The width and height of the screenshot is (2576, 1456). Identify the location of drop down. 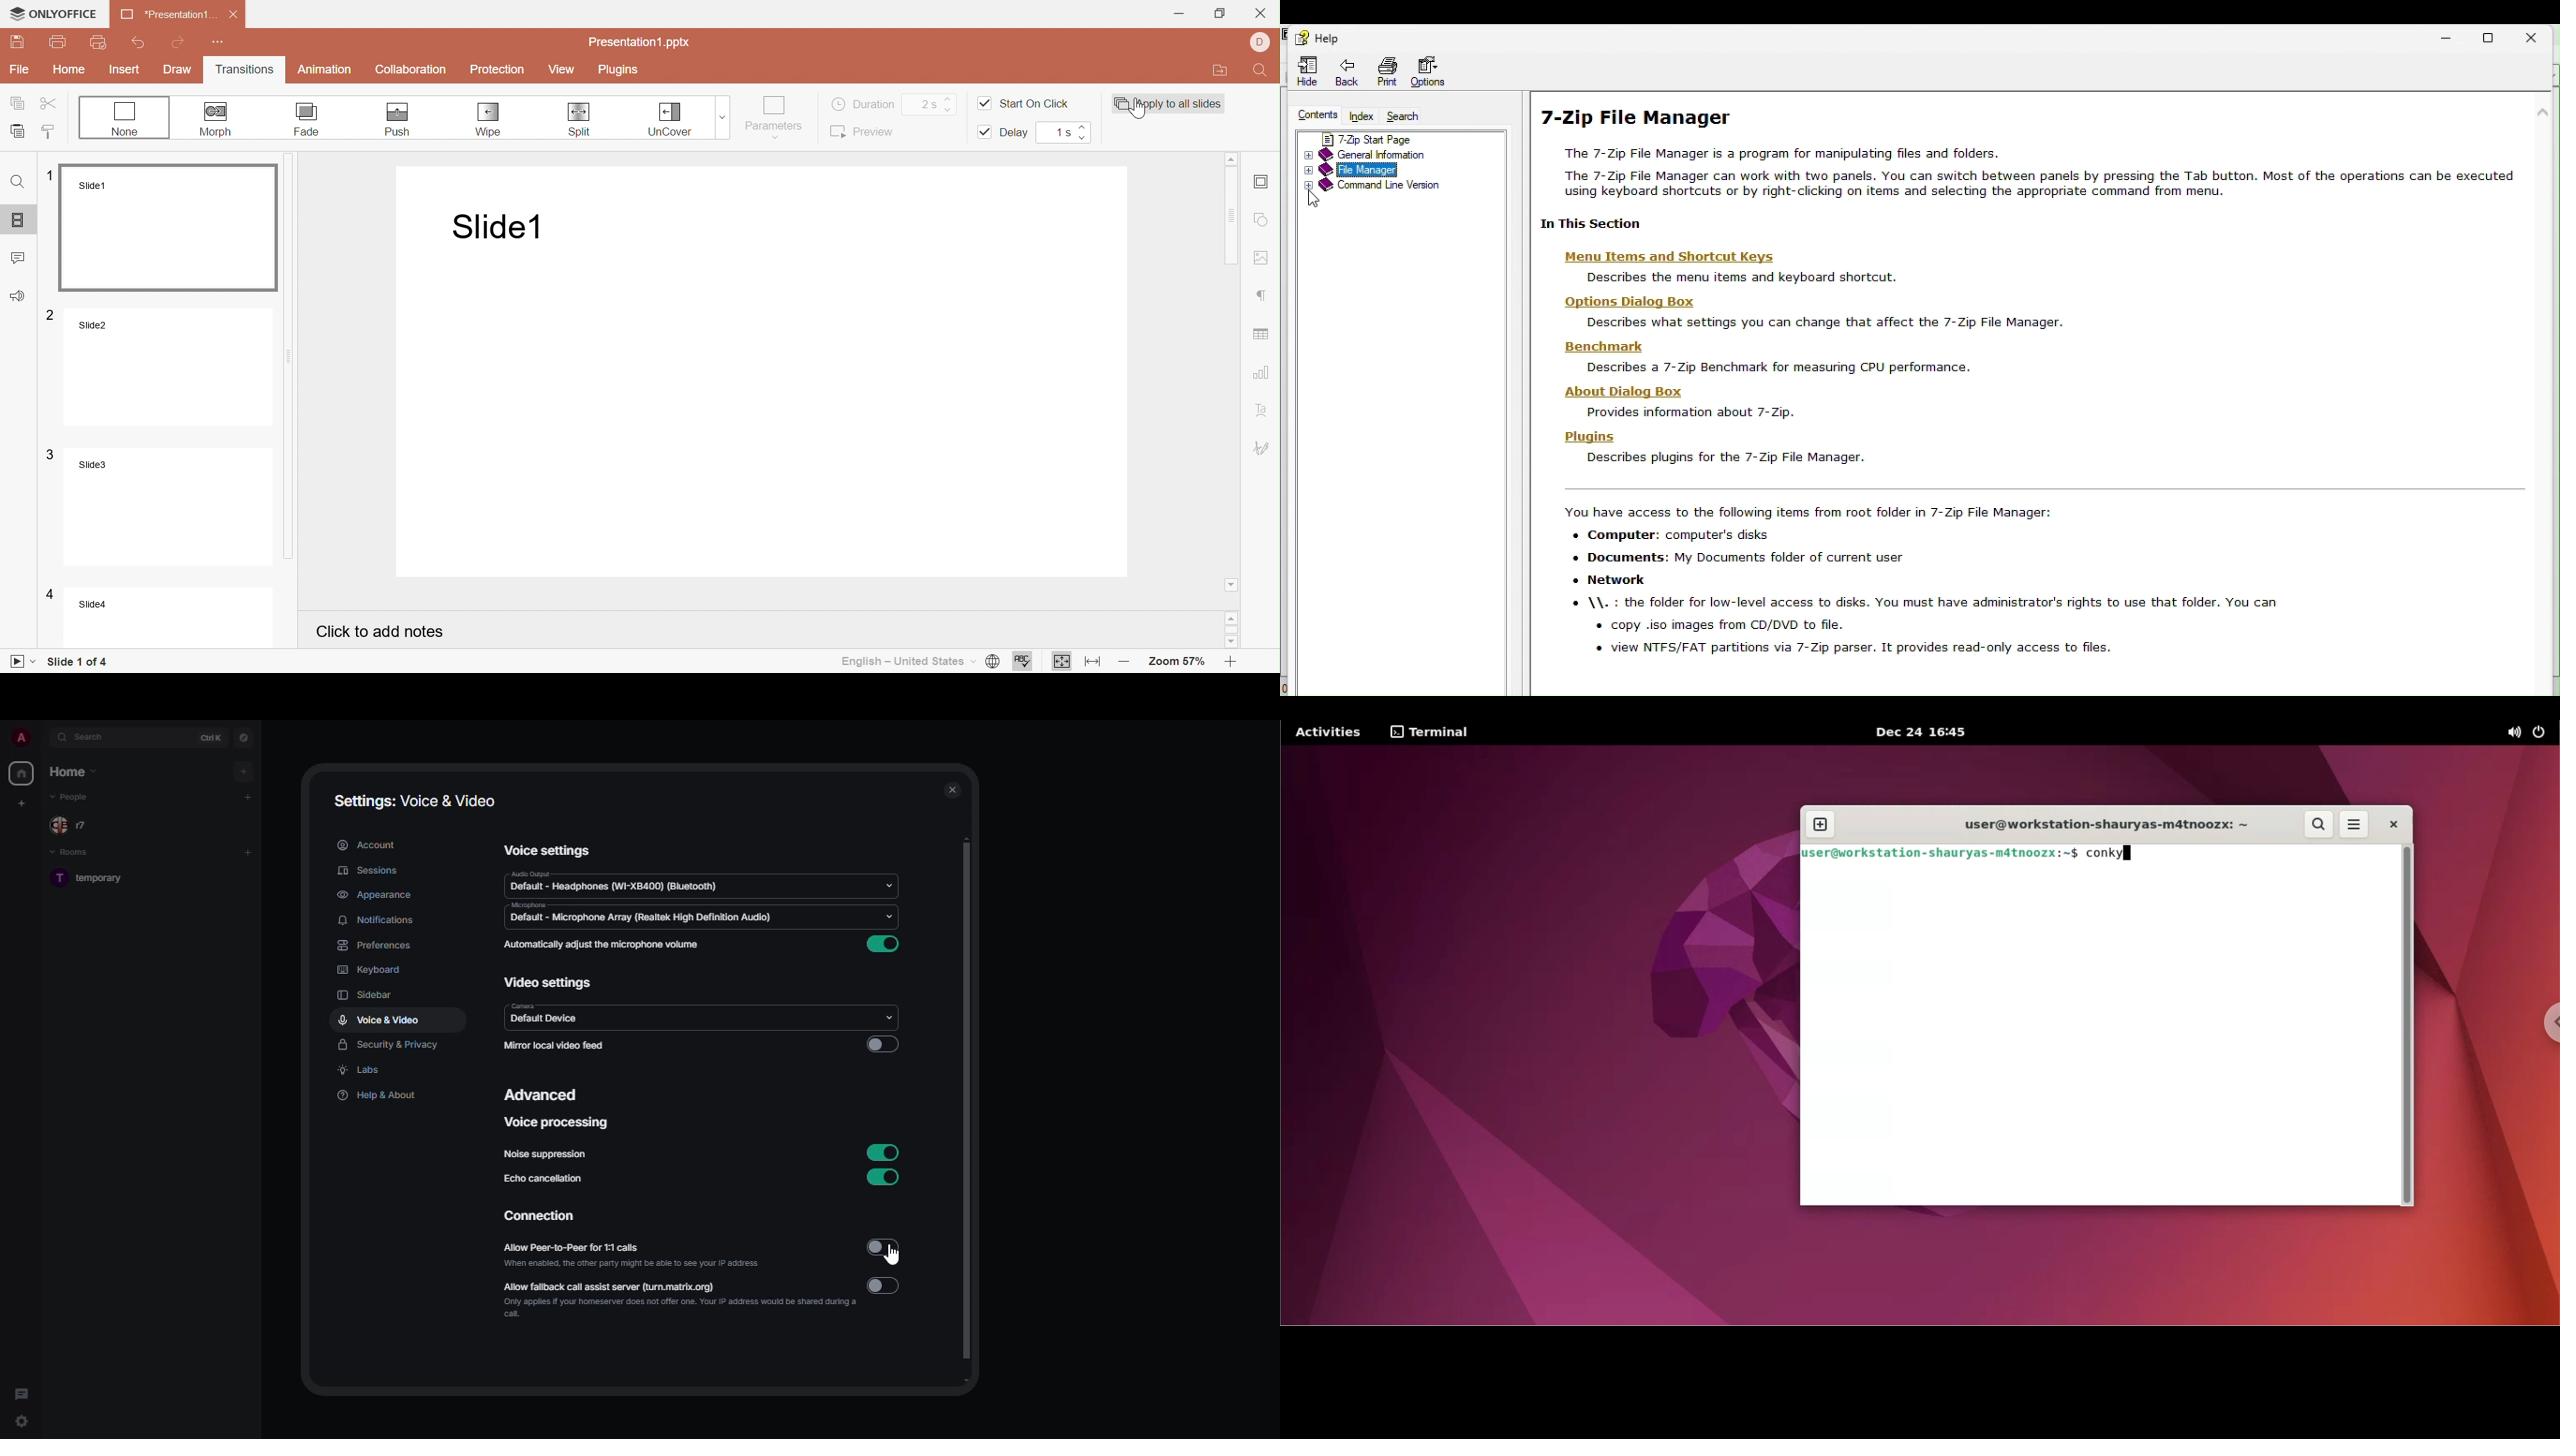
(887, 881).